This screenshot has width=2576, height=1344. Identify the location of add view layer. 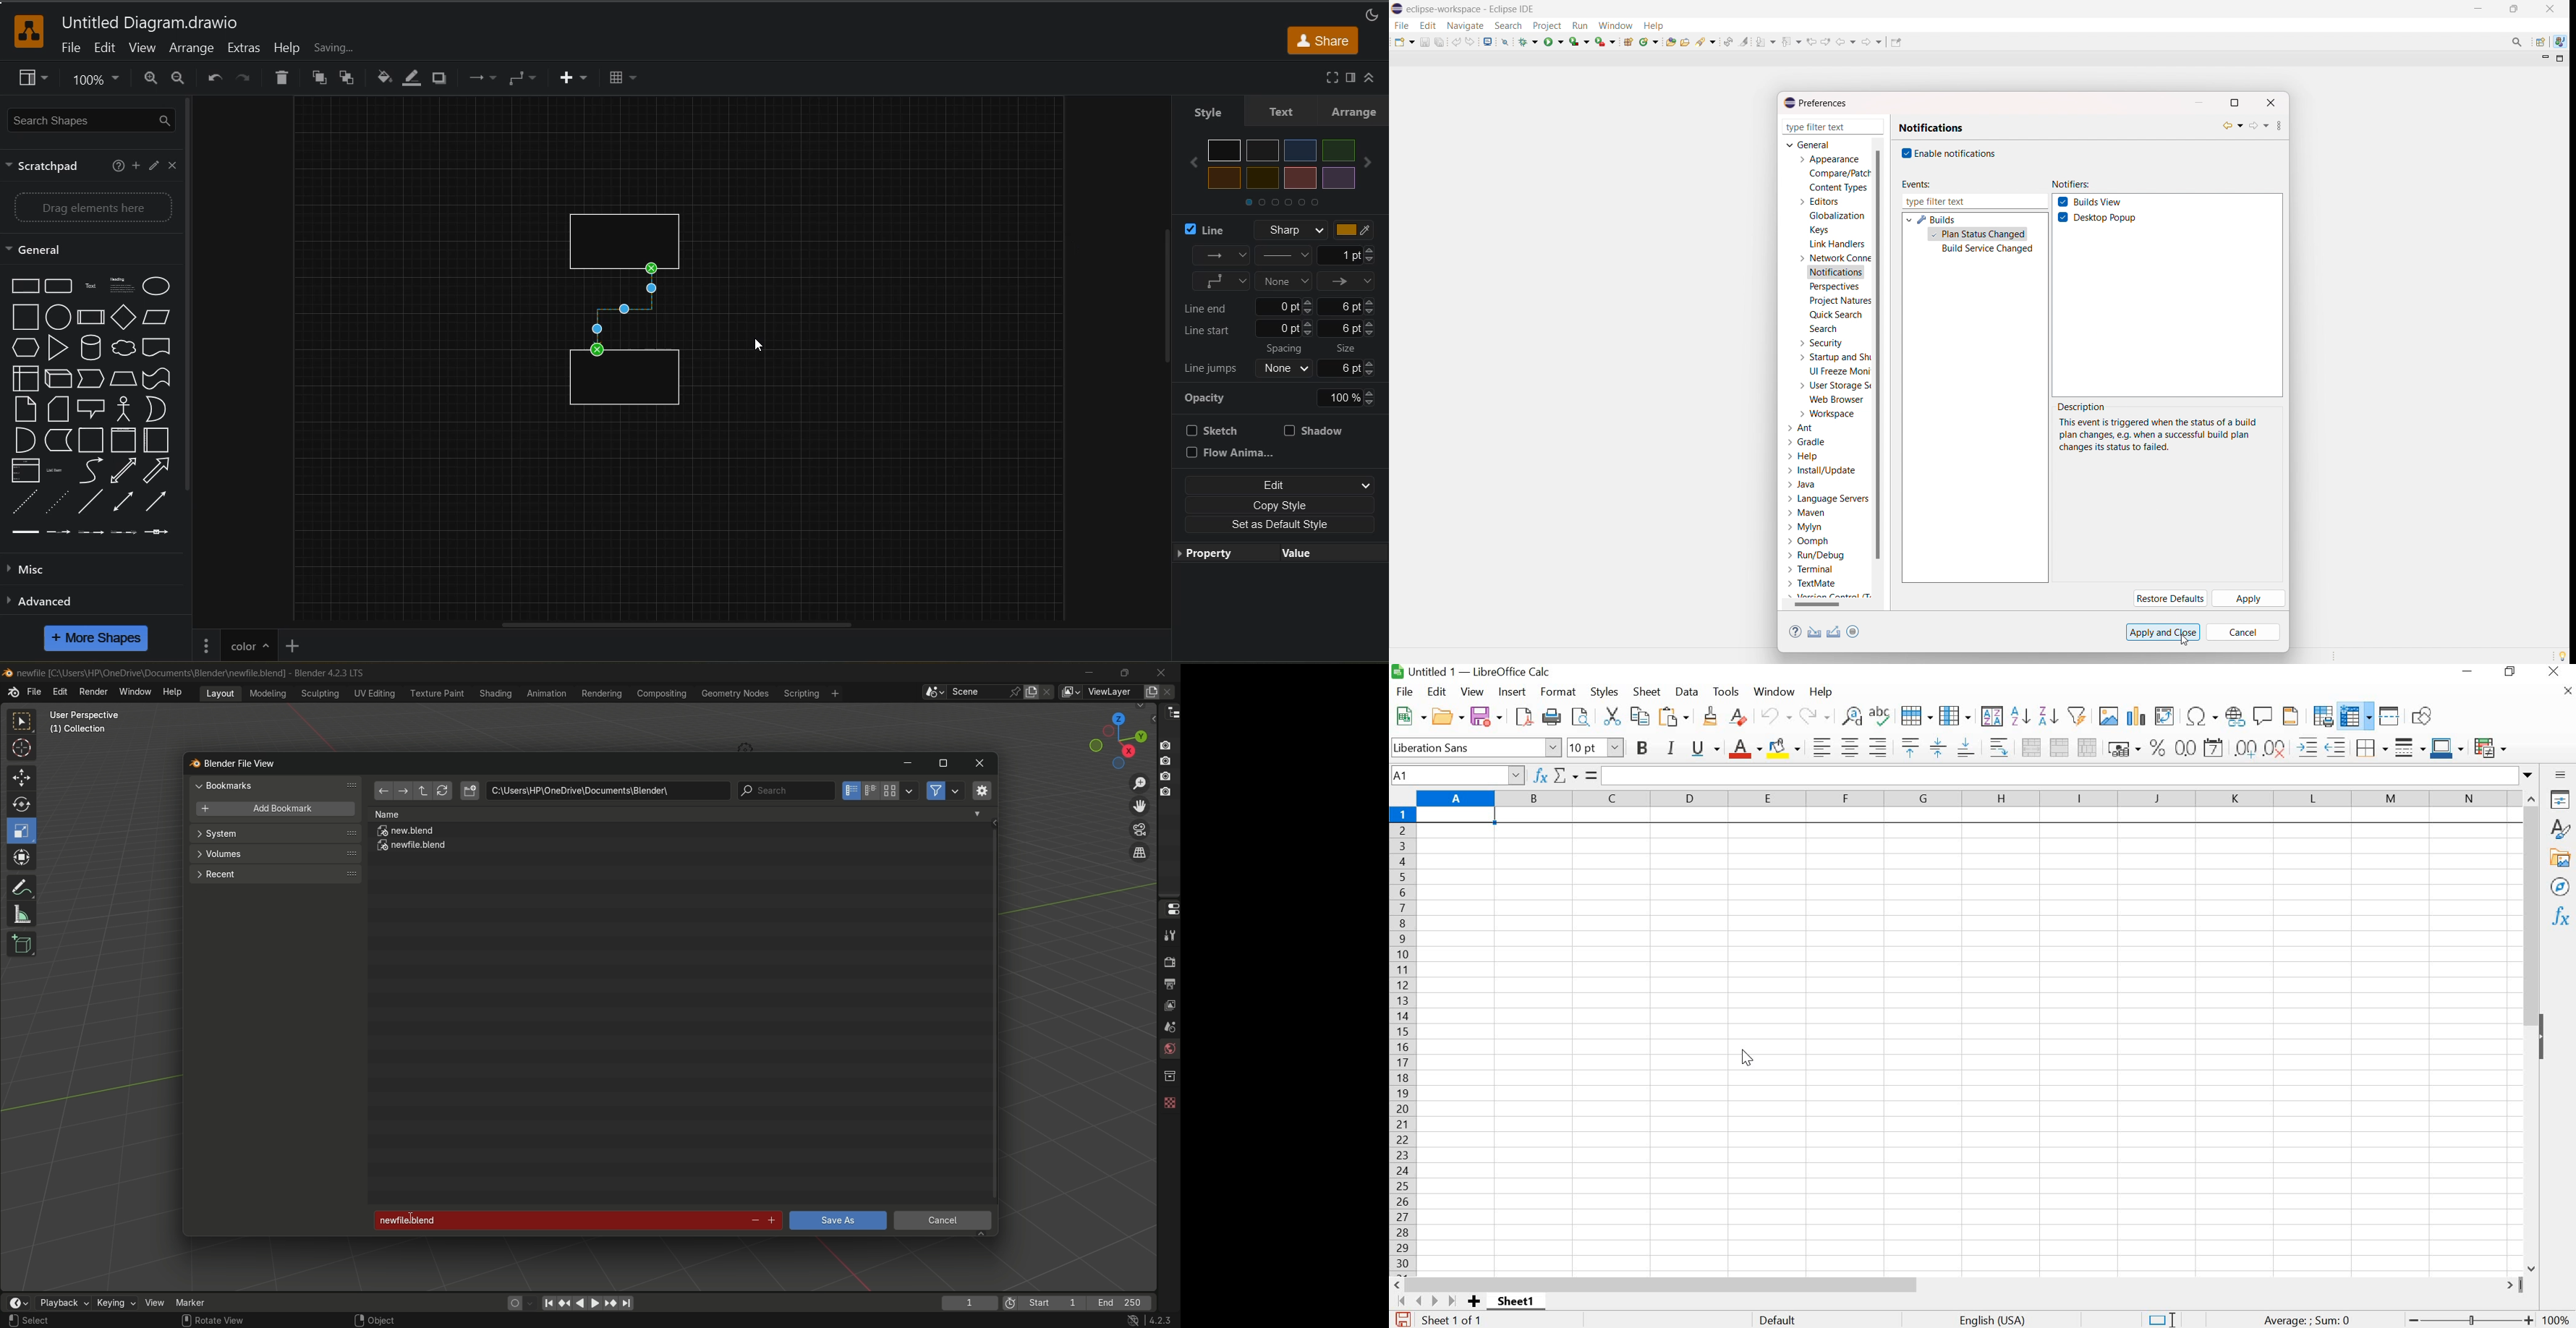
(1150, 691).